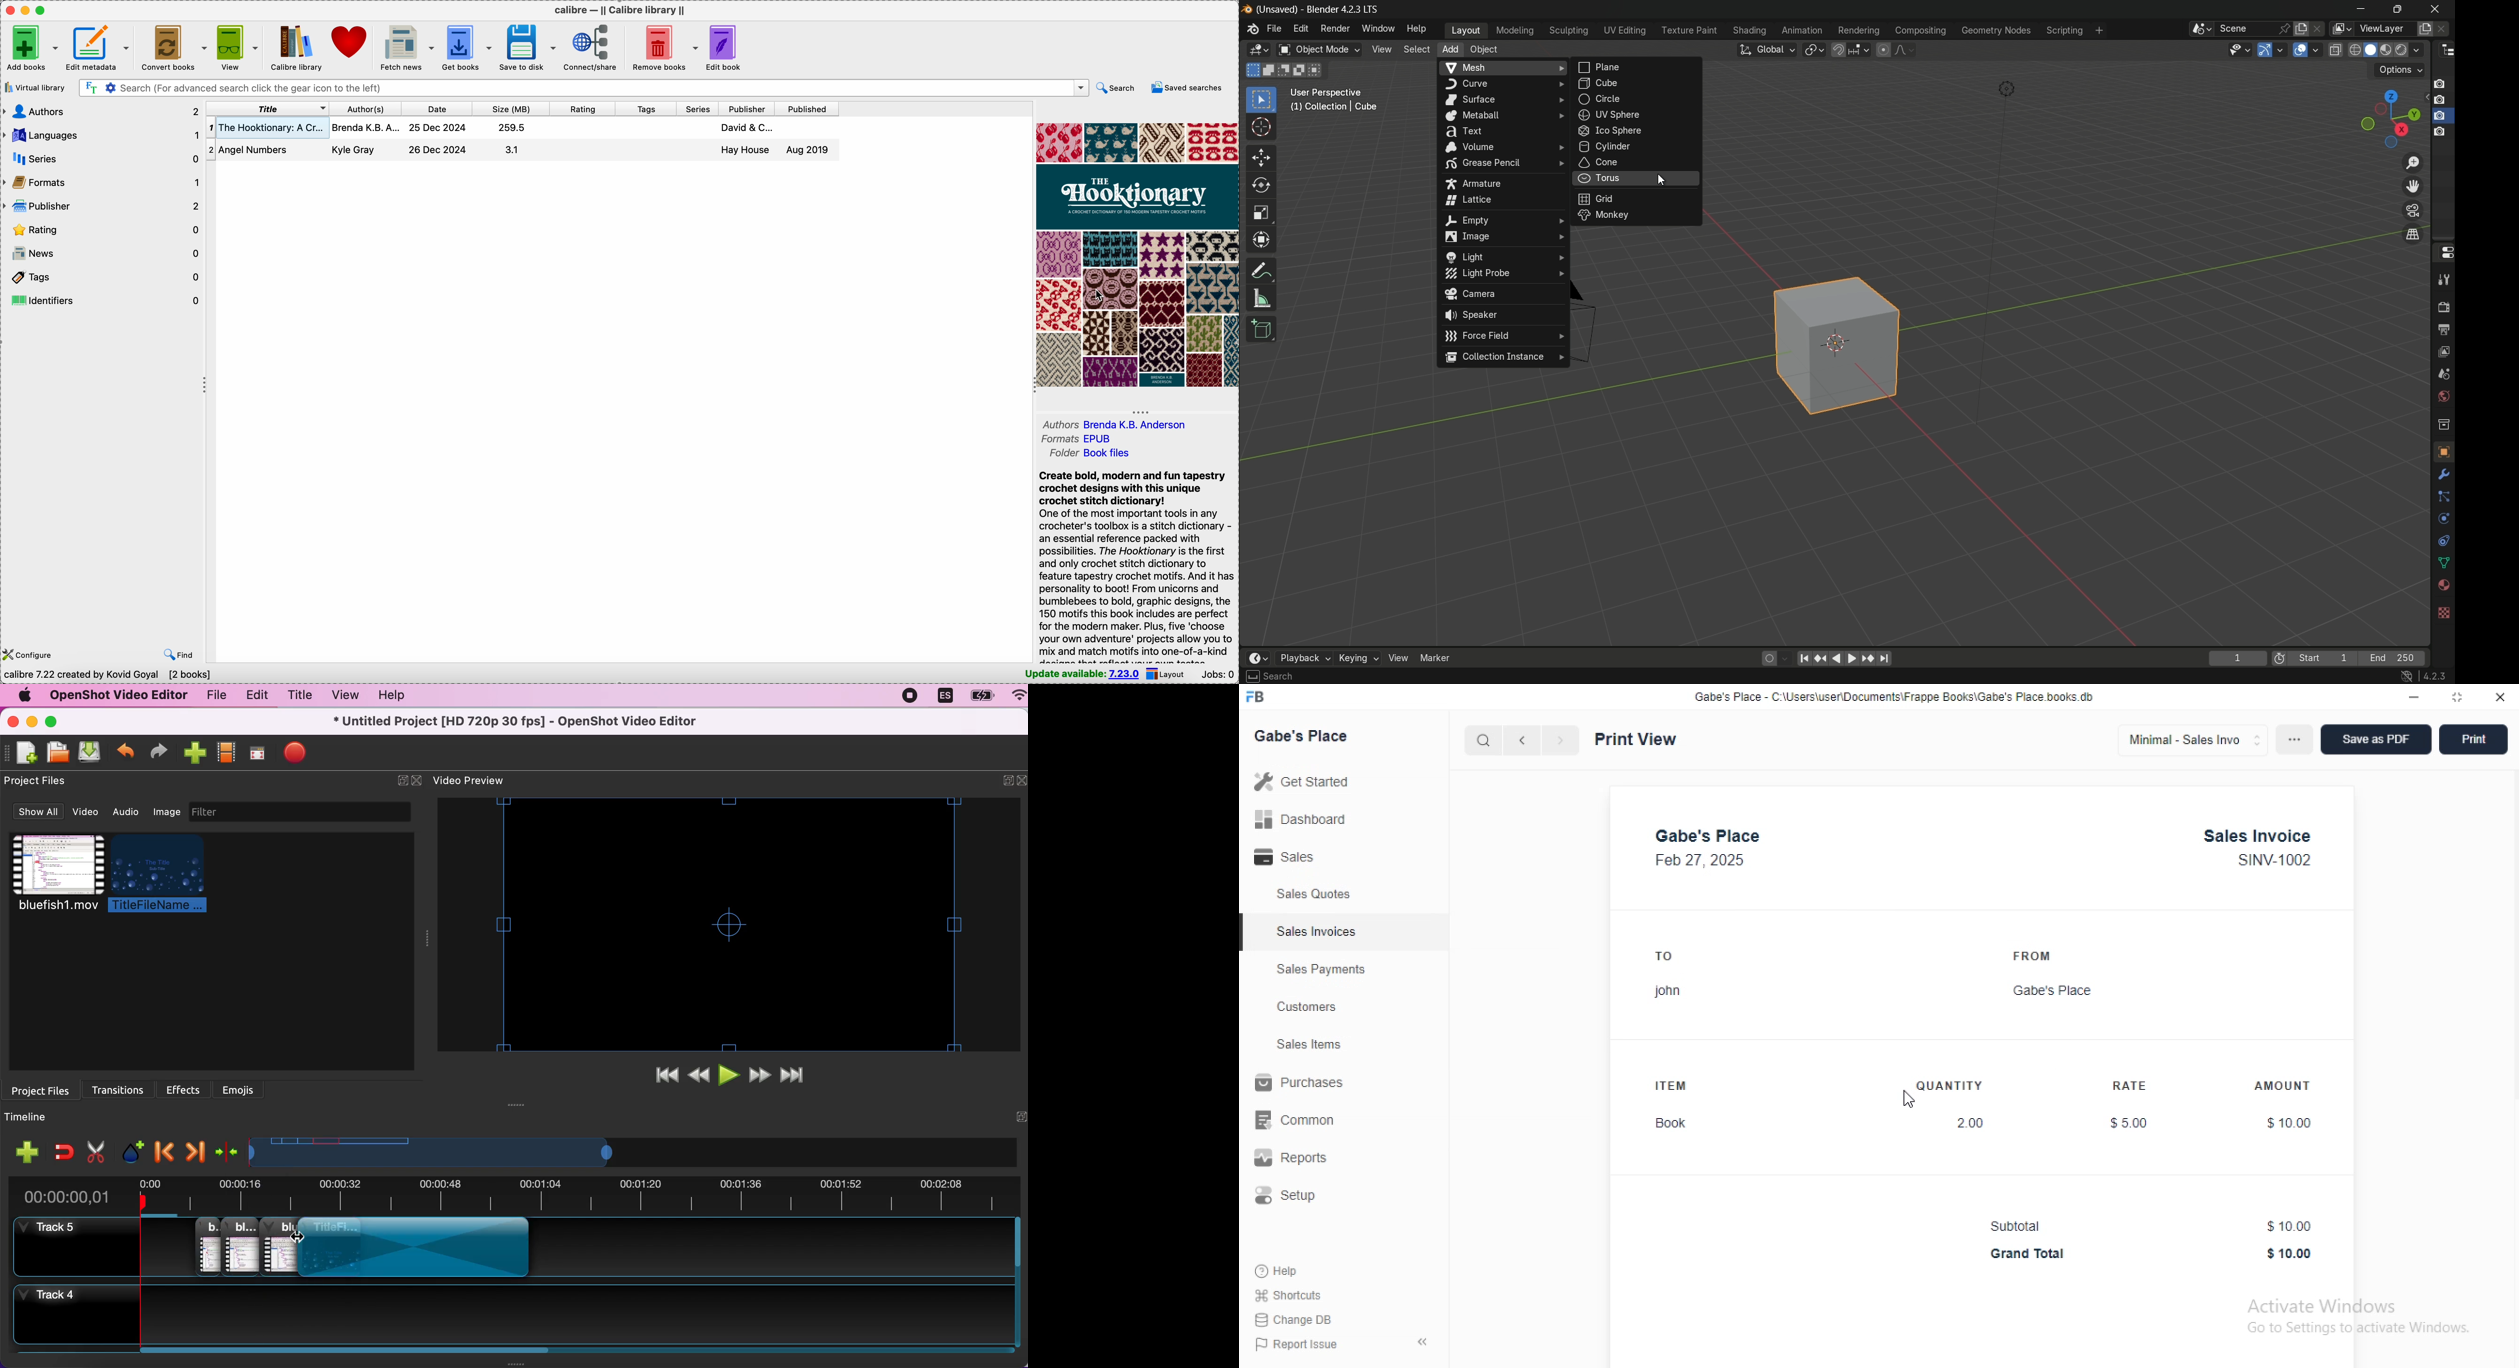 The height and width of the screenshot is (1372, 2520). I want to click on Gabe's Place, so click(2053, 991).